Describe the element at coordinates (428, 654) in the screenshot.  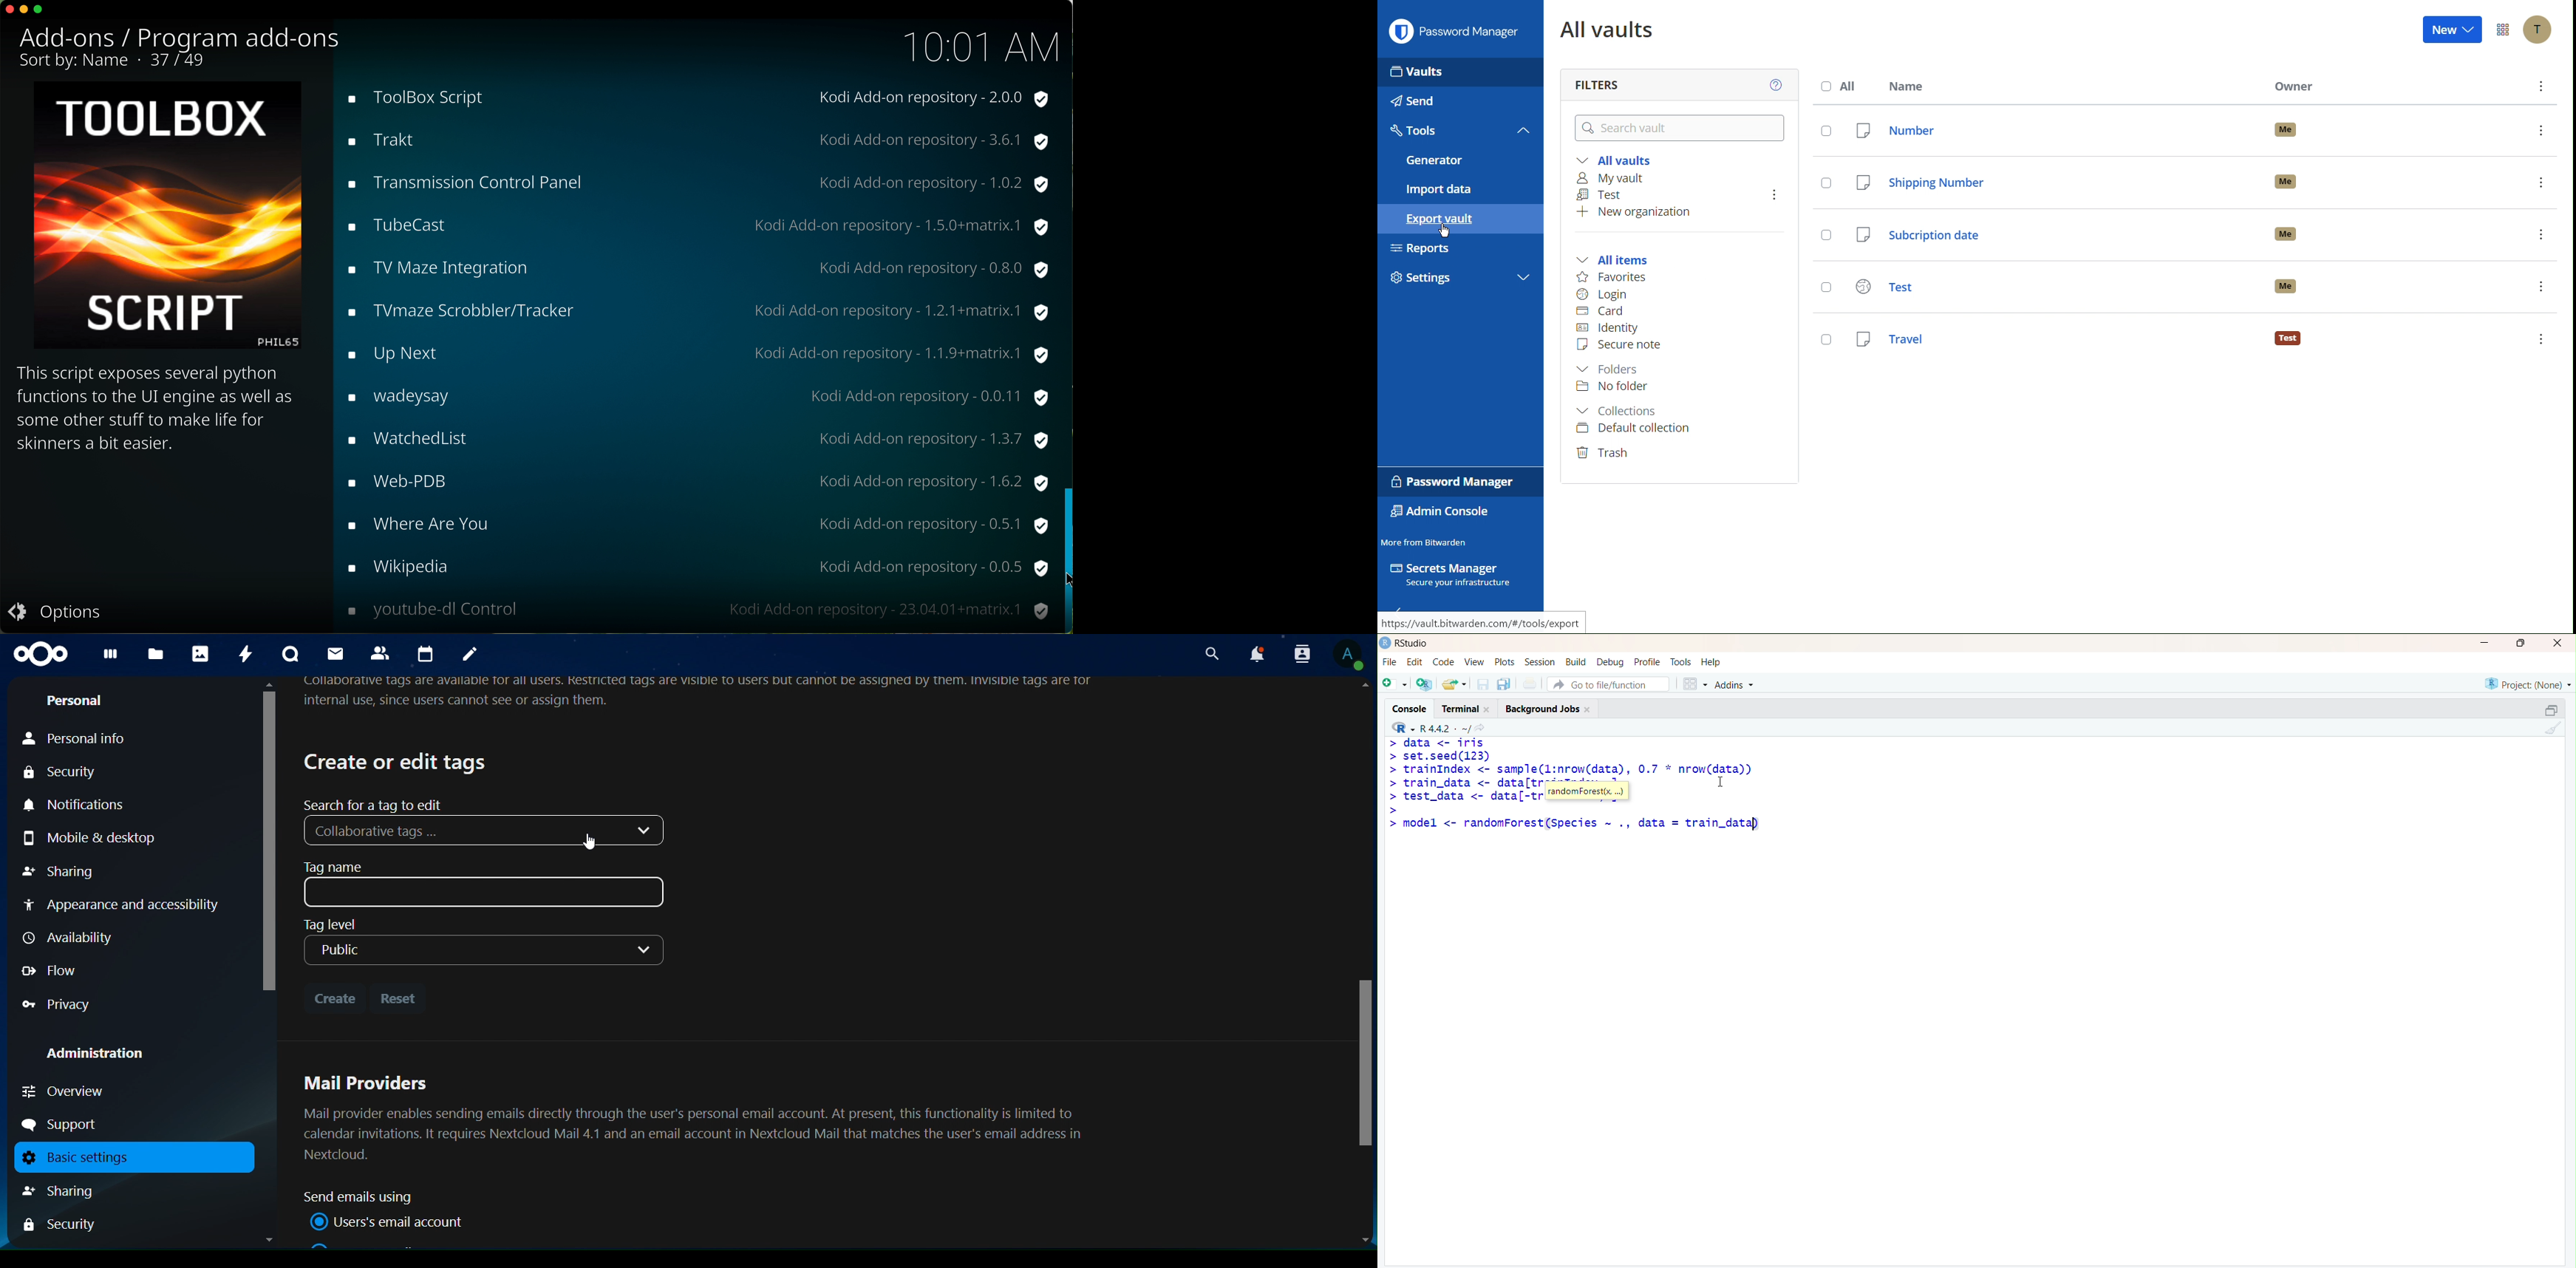
I see `calendar` at that location.